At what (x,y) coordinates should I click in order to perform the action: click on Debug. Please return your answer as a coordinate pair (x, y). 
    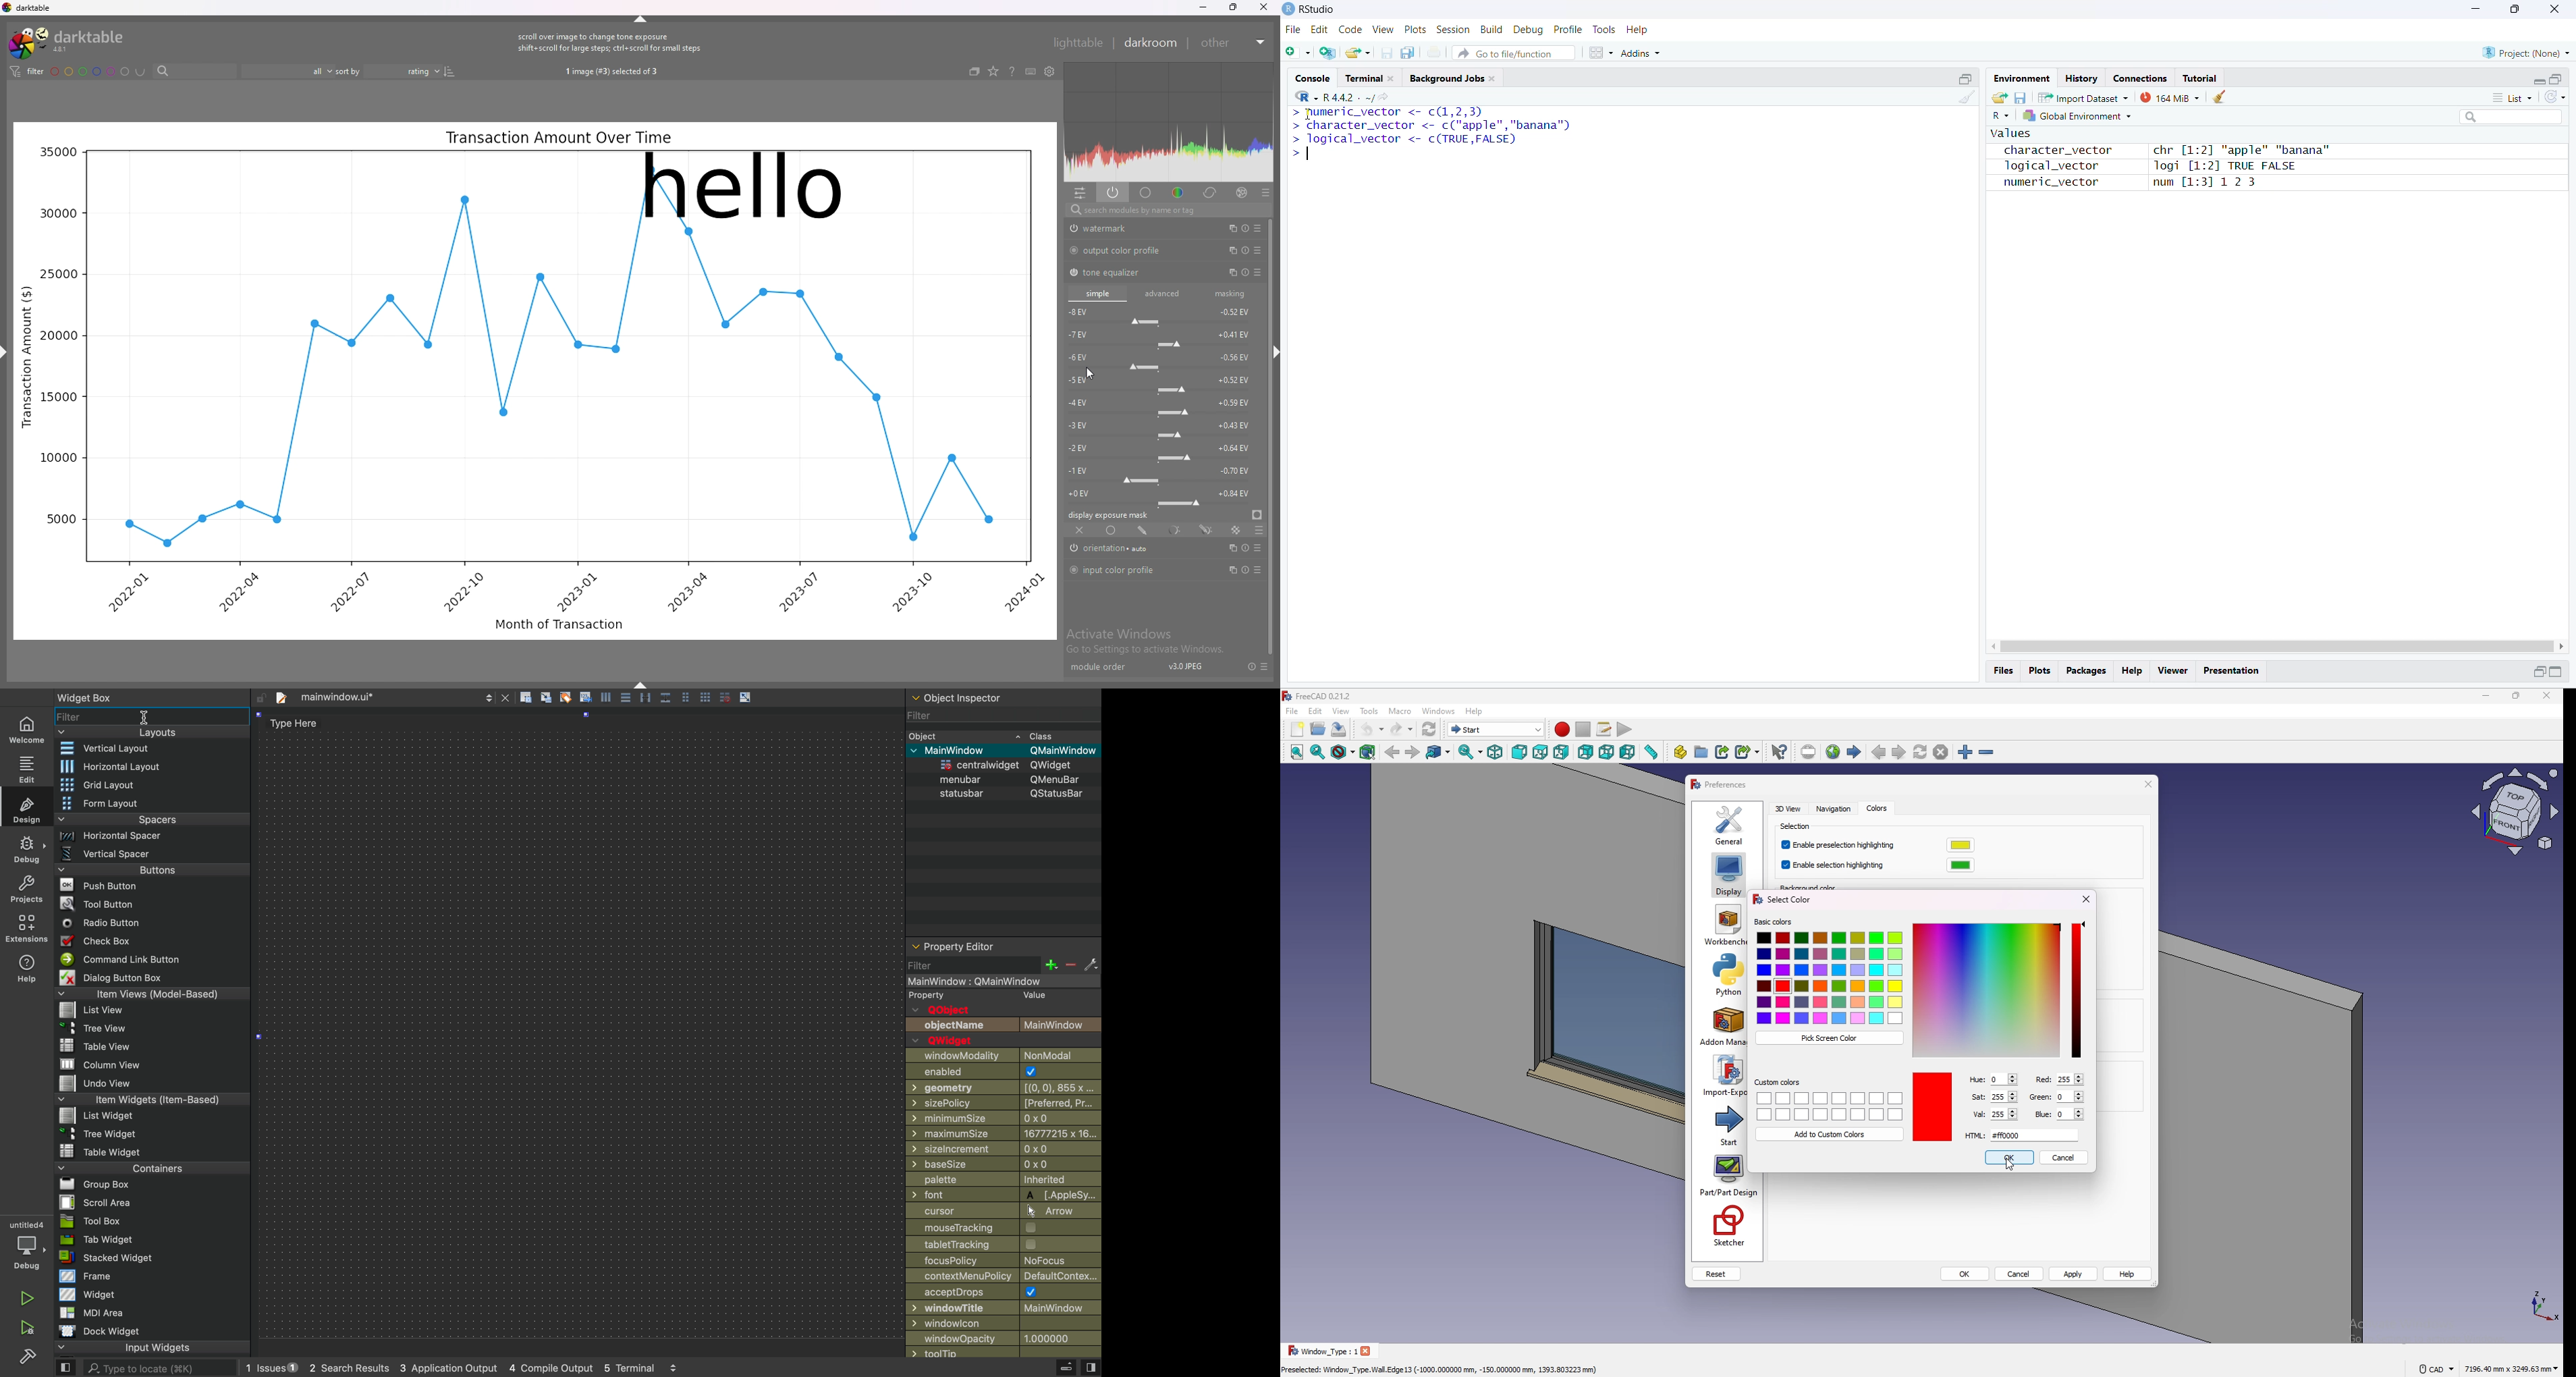
    Looking at the image, I should click on (1529, 30).